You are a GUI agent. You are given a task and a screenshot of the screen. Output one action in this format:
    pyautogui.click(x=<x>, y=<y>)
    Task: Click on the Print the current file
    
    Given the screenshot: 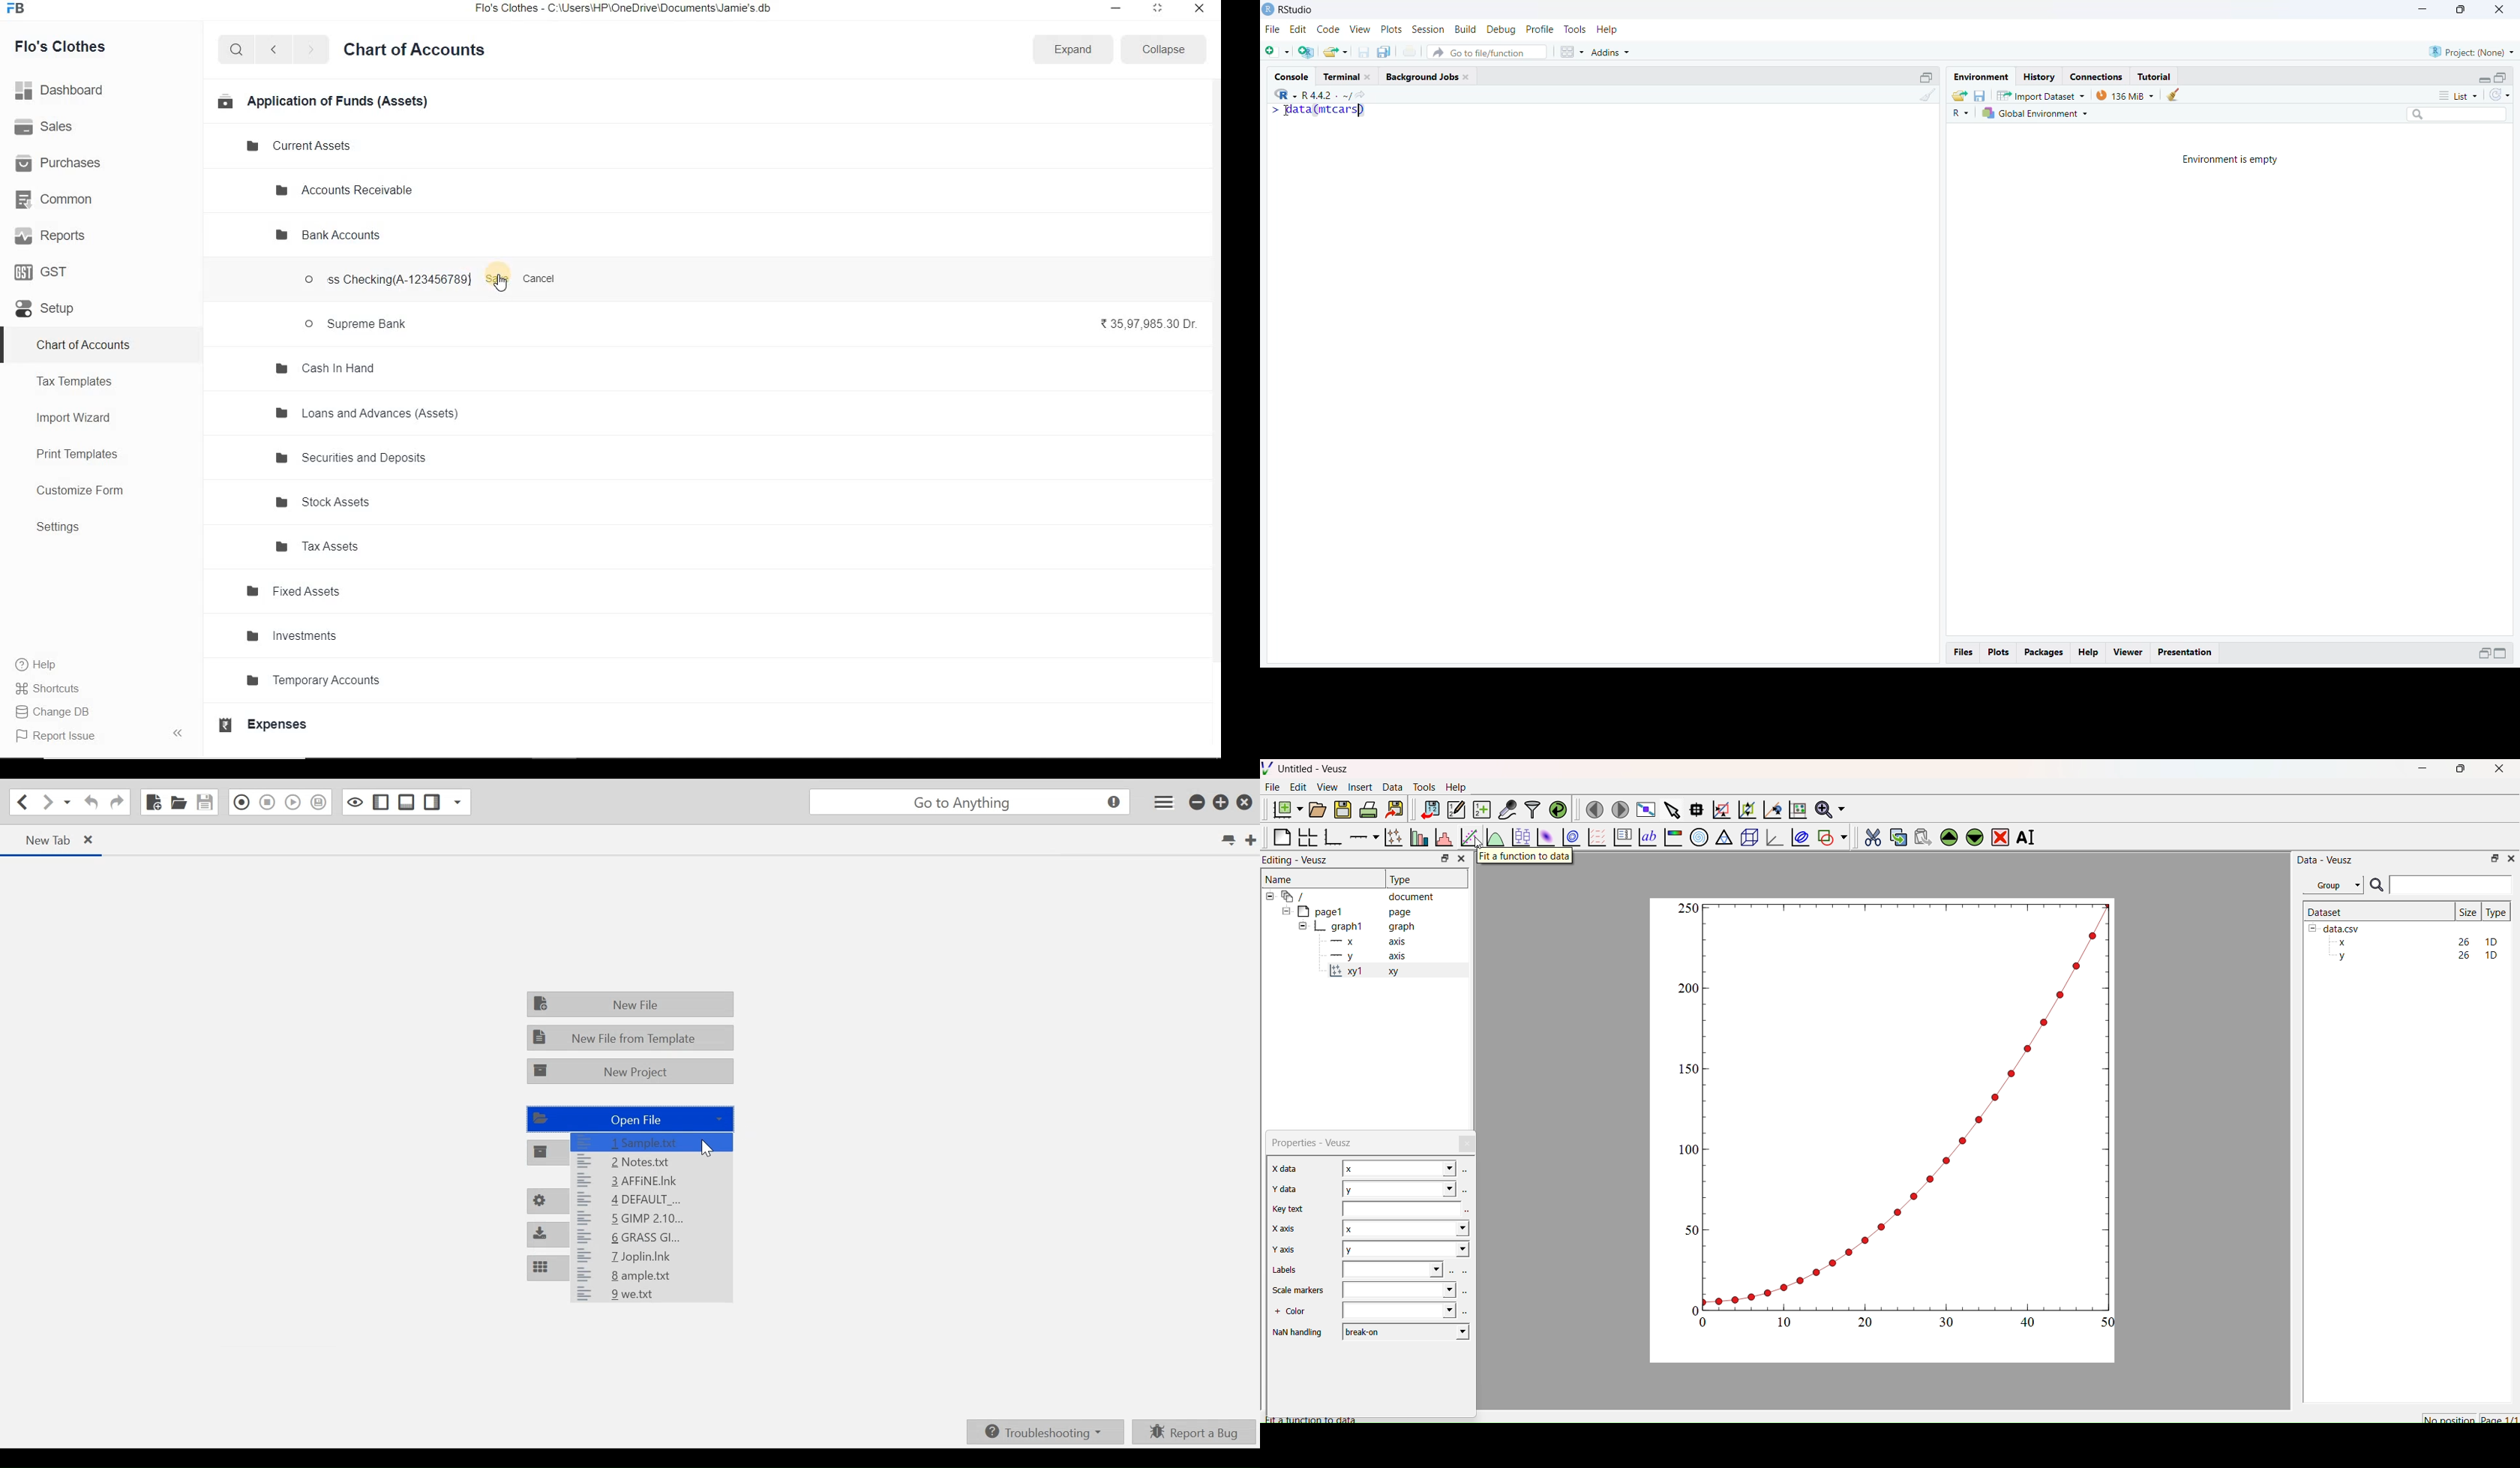 What is the action you would take?
    pyautogui.click(x=1410, y=54)
    